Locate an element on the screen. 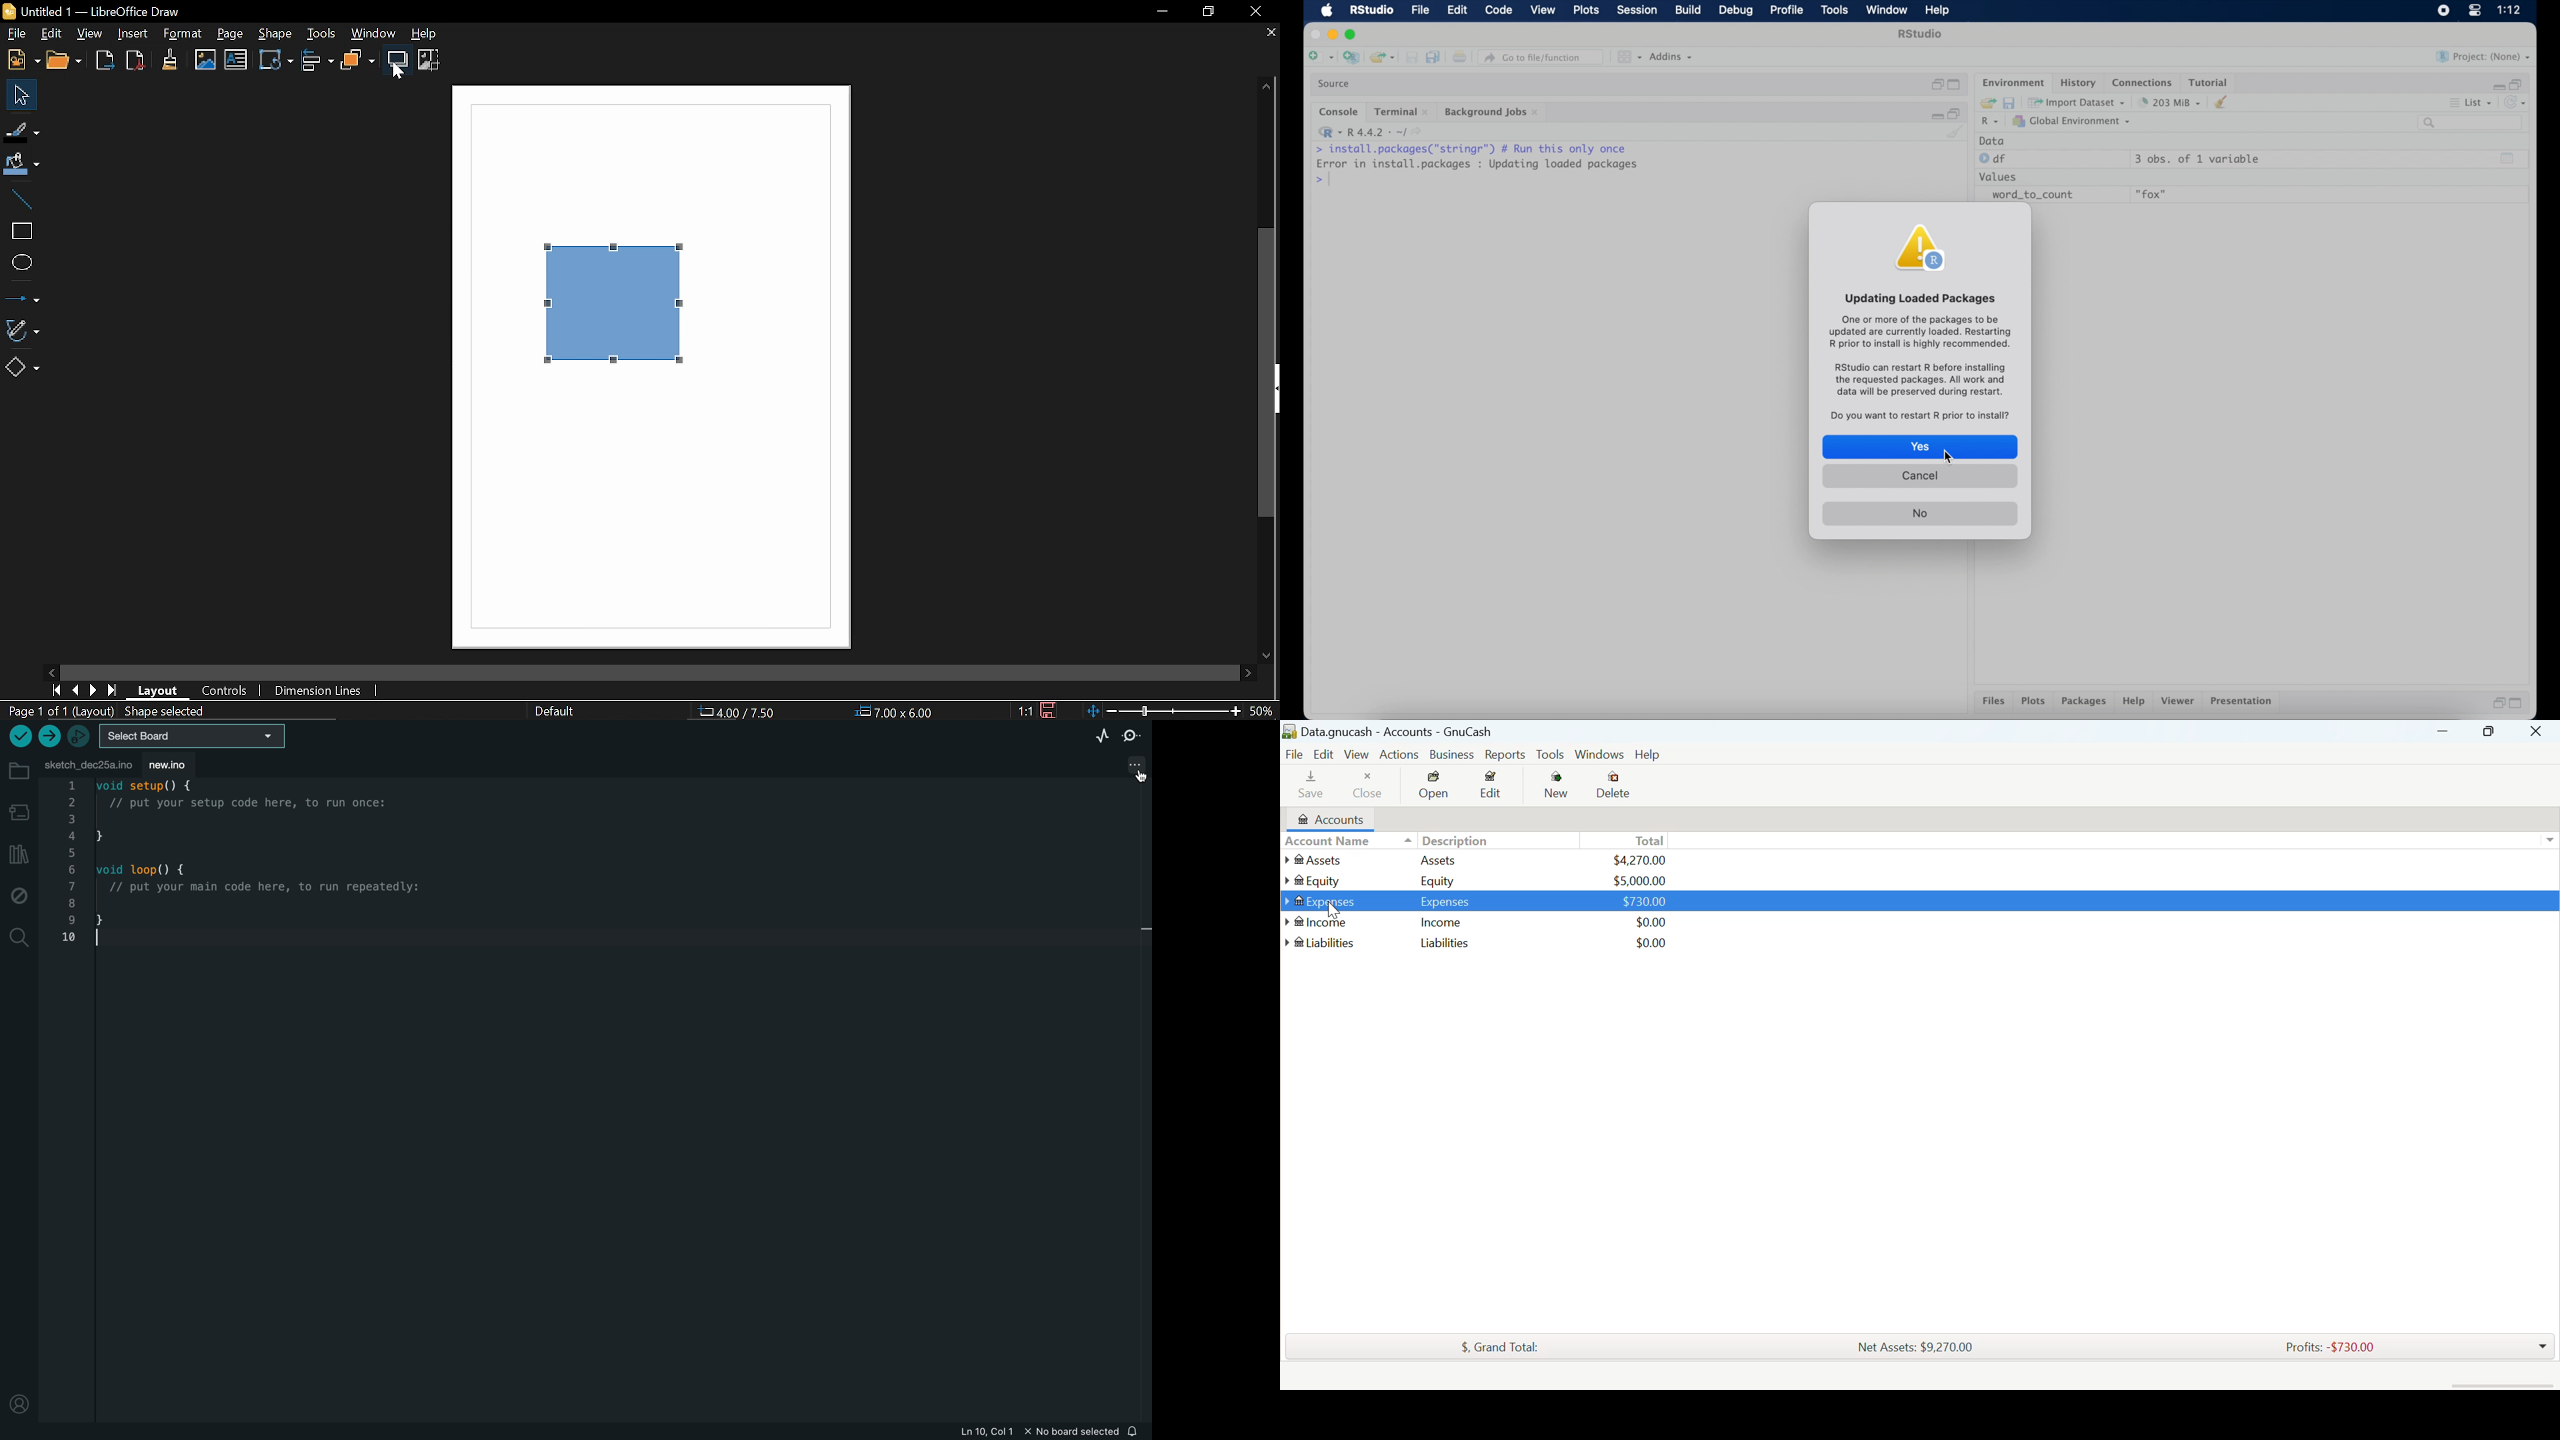  print is located at coordinates (1459, 58).